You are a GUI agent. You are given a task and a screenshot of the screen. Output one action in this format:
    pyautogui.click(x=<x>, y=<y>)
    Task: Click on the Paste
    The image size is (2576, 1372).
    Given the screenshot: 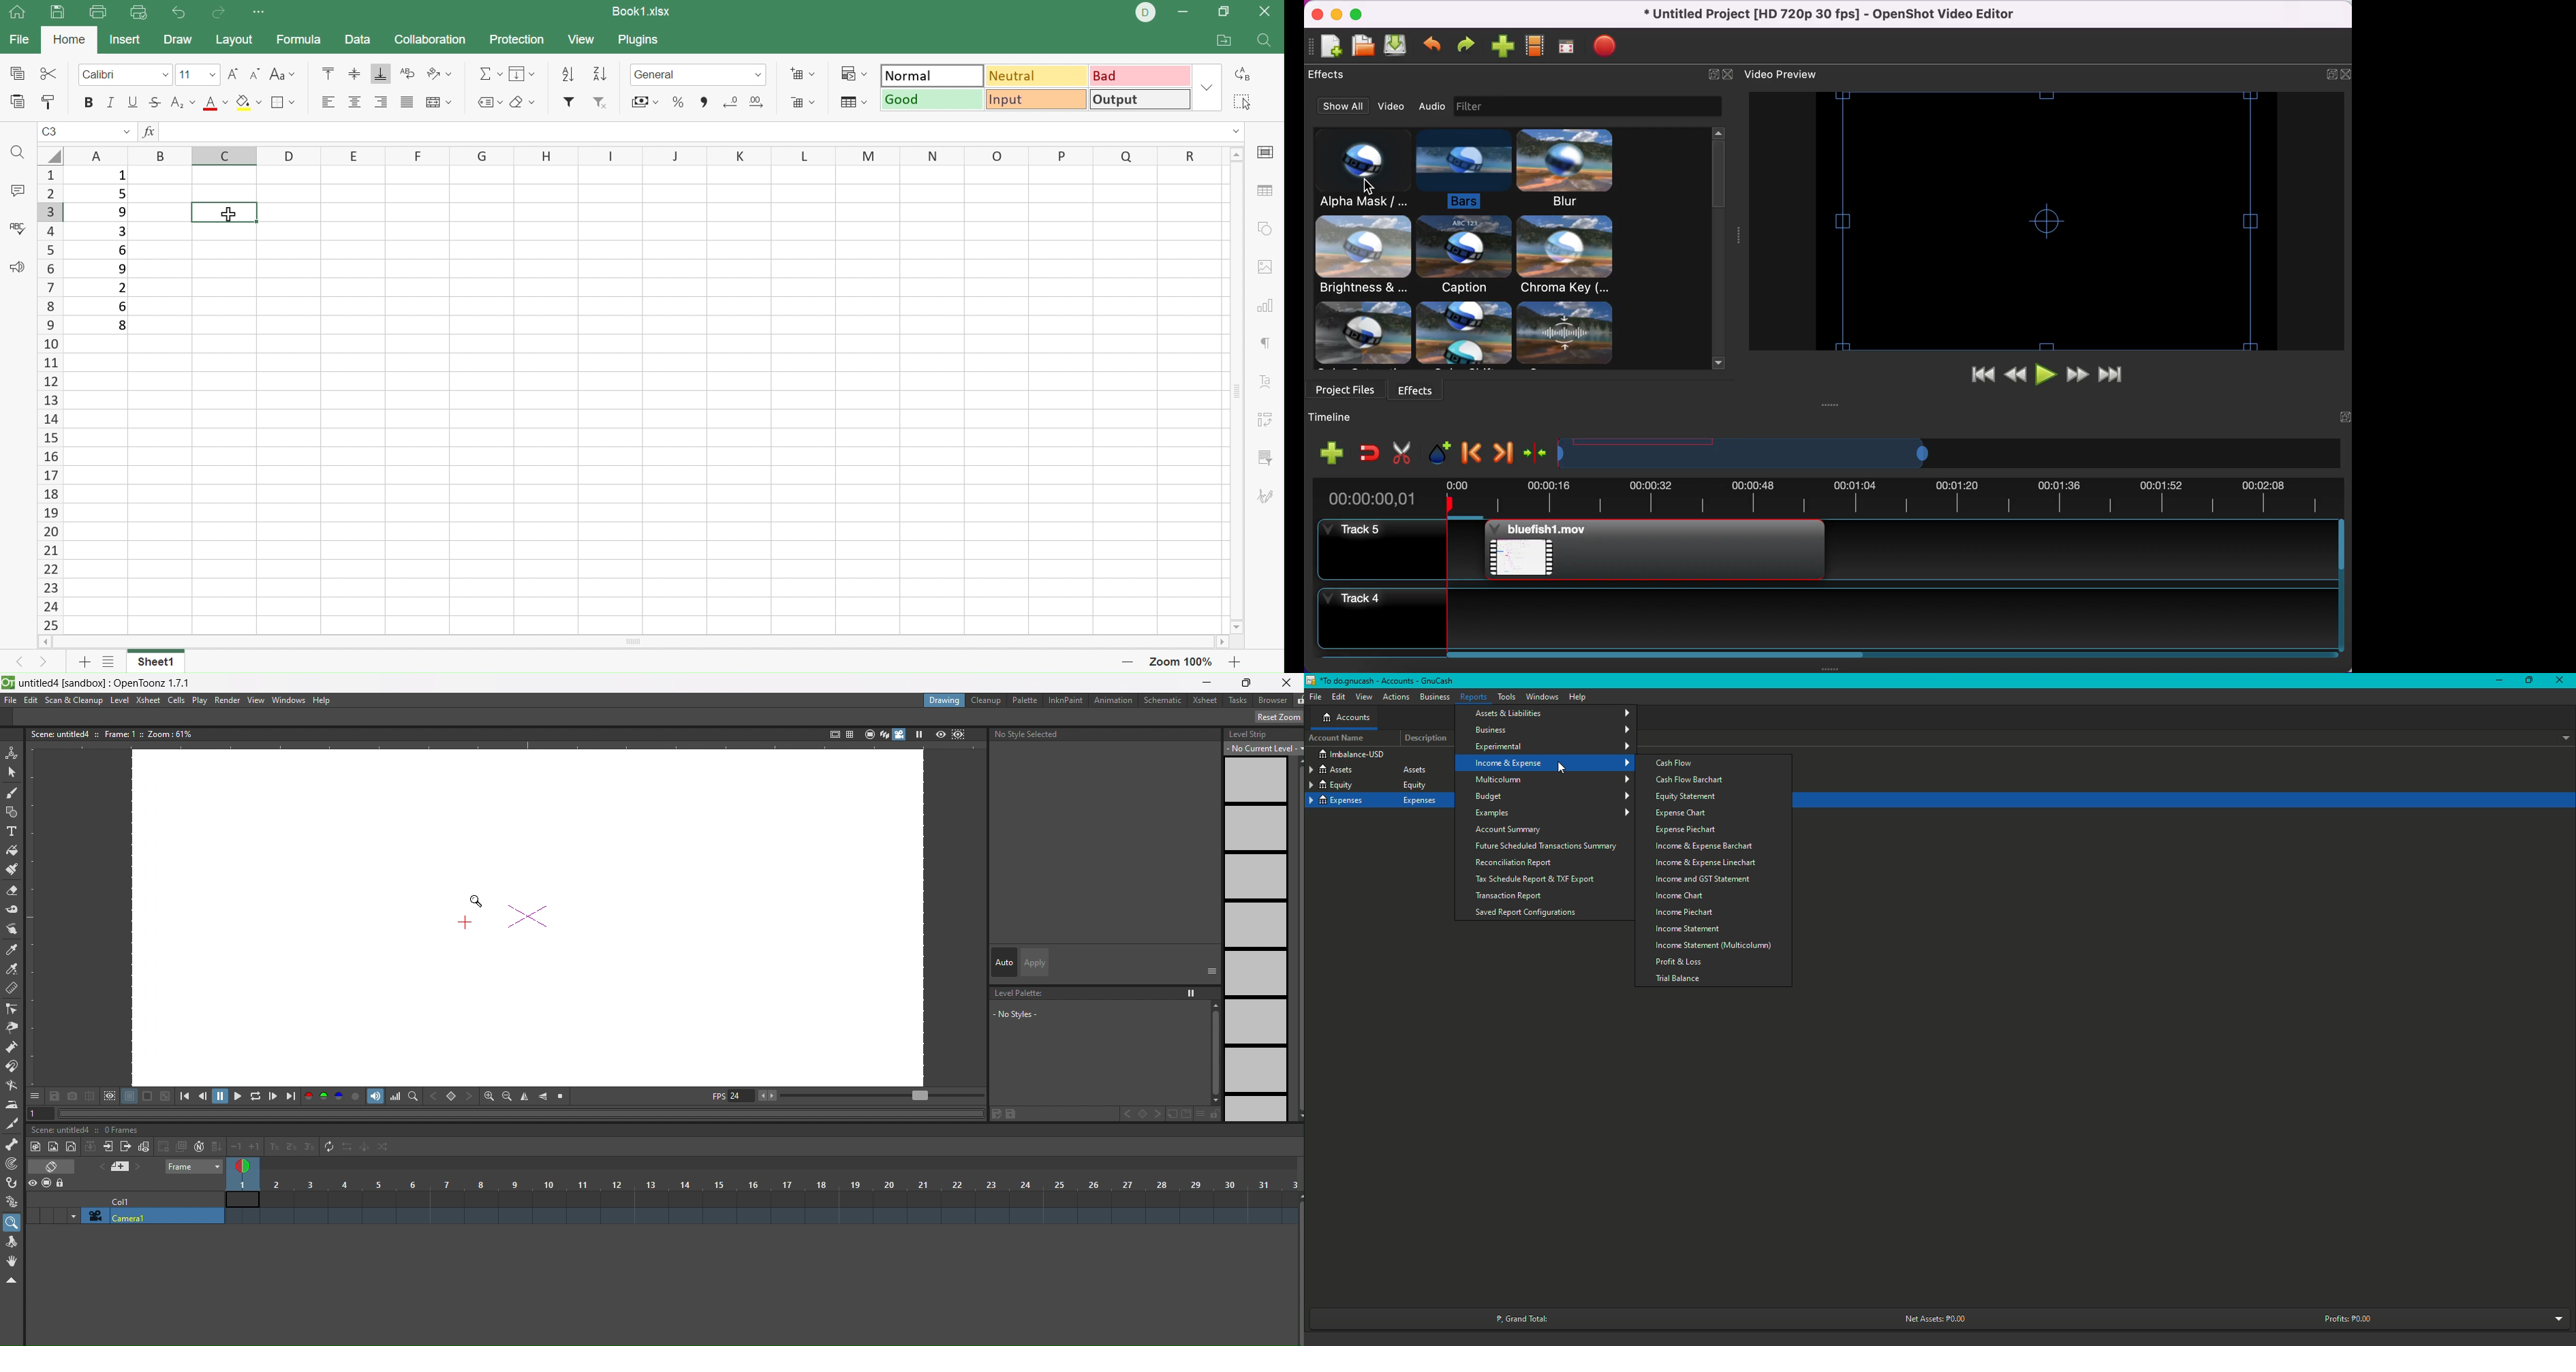 What is the action you would take?
    pyautogui.click(x=19, y=101)
    